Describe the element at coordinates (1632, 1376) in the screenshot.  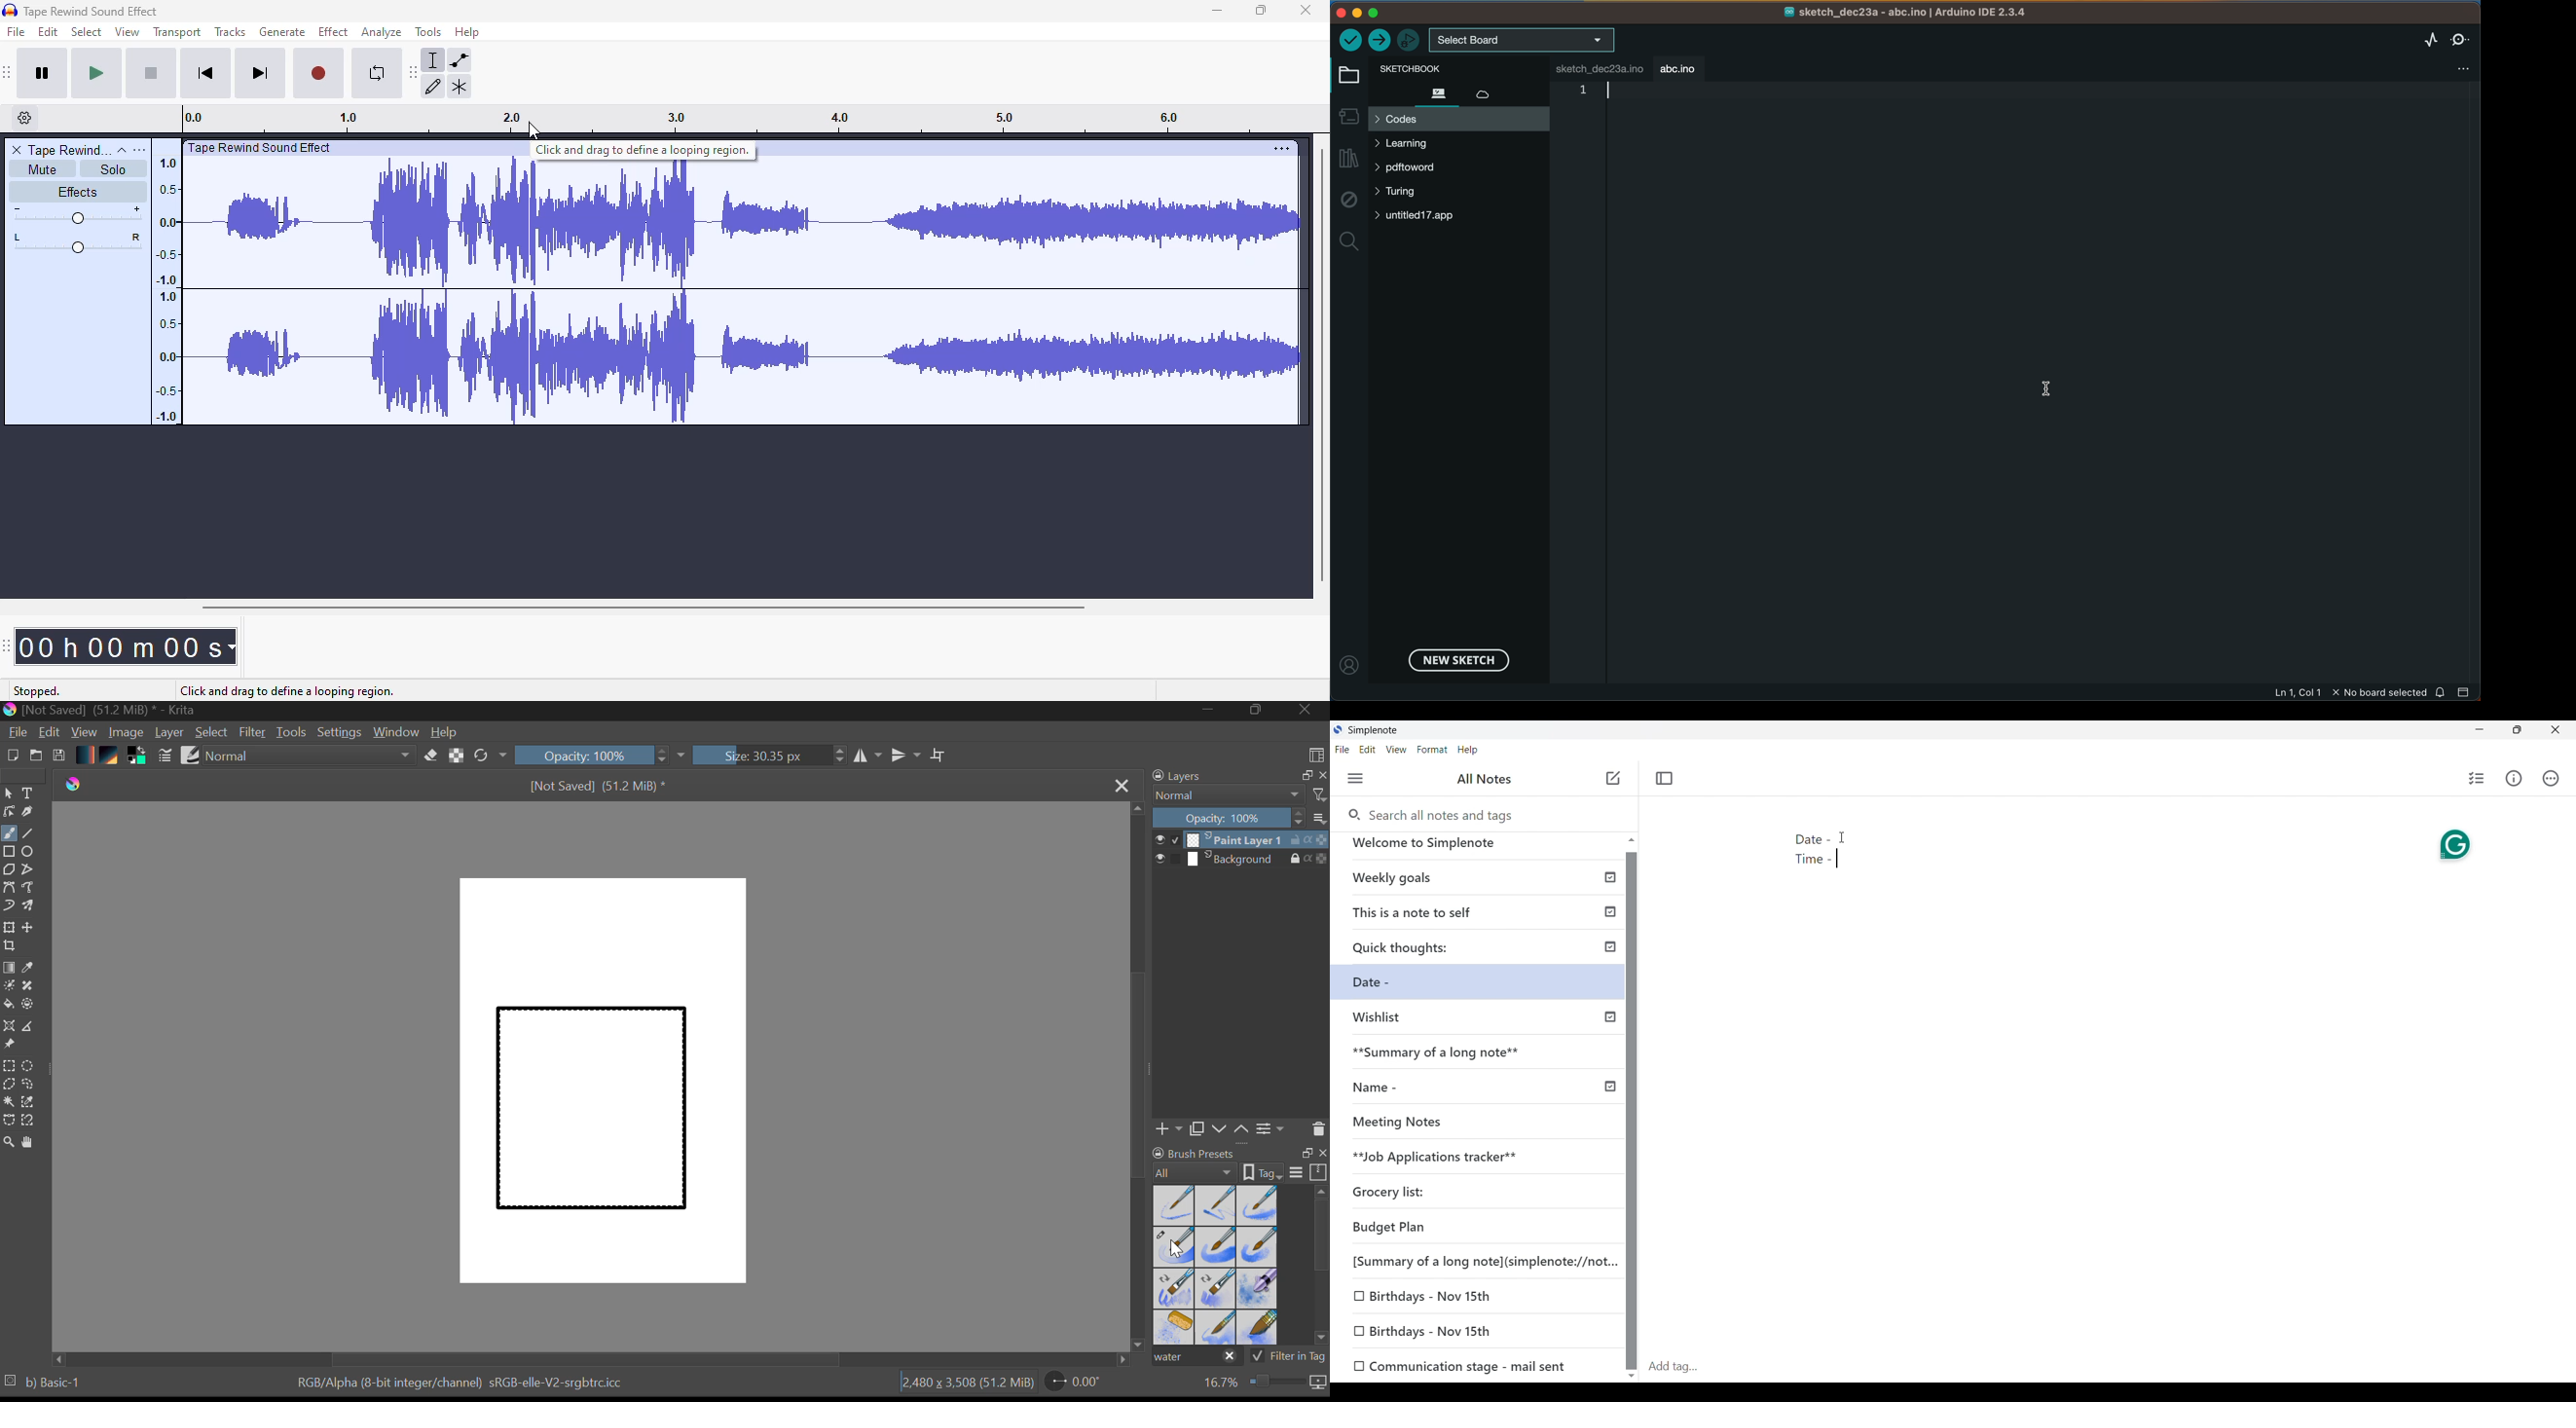
I see `Quick slide to bottom` at that location.